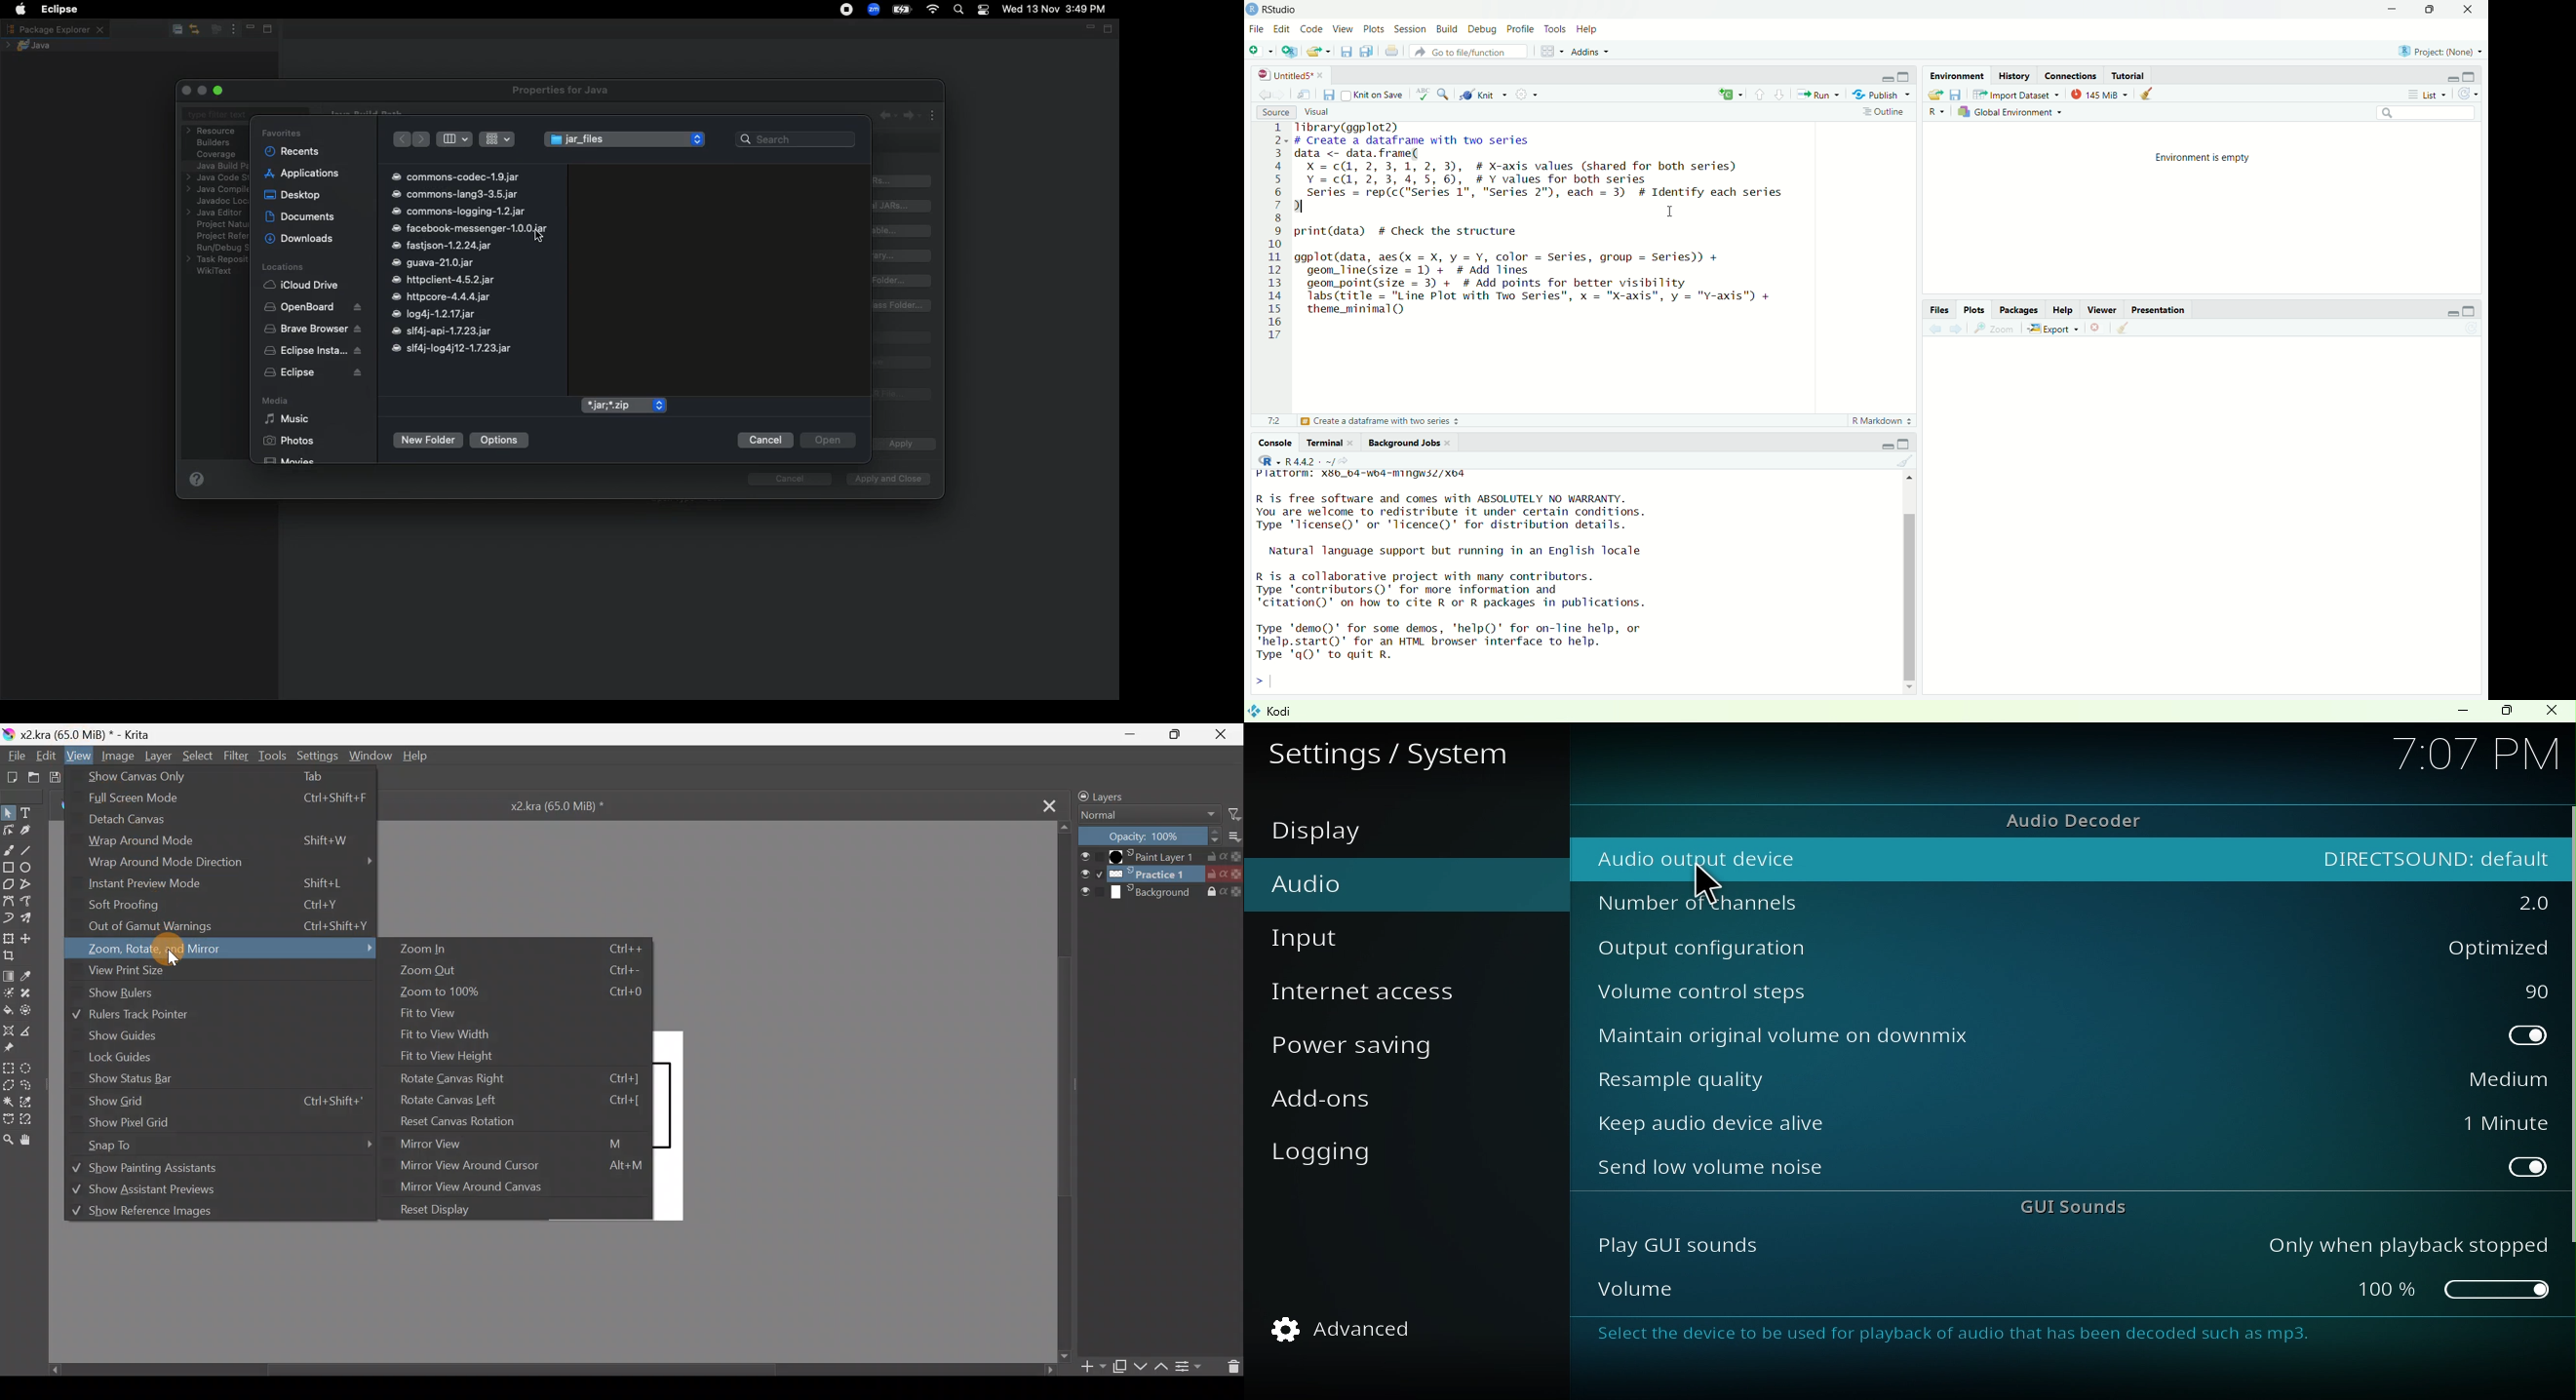 The height and width of the screenshot is (1400, 2576). What do you see at coordinates (2101, 310) in the screenshot?
I see `Viewer` at bounding box center [2101, 310].